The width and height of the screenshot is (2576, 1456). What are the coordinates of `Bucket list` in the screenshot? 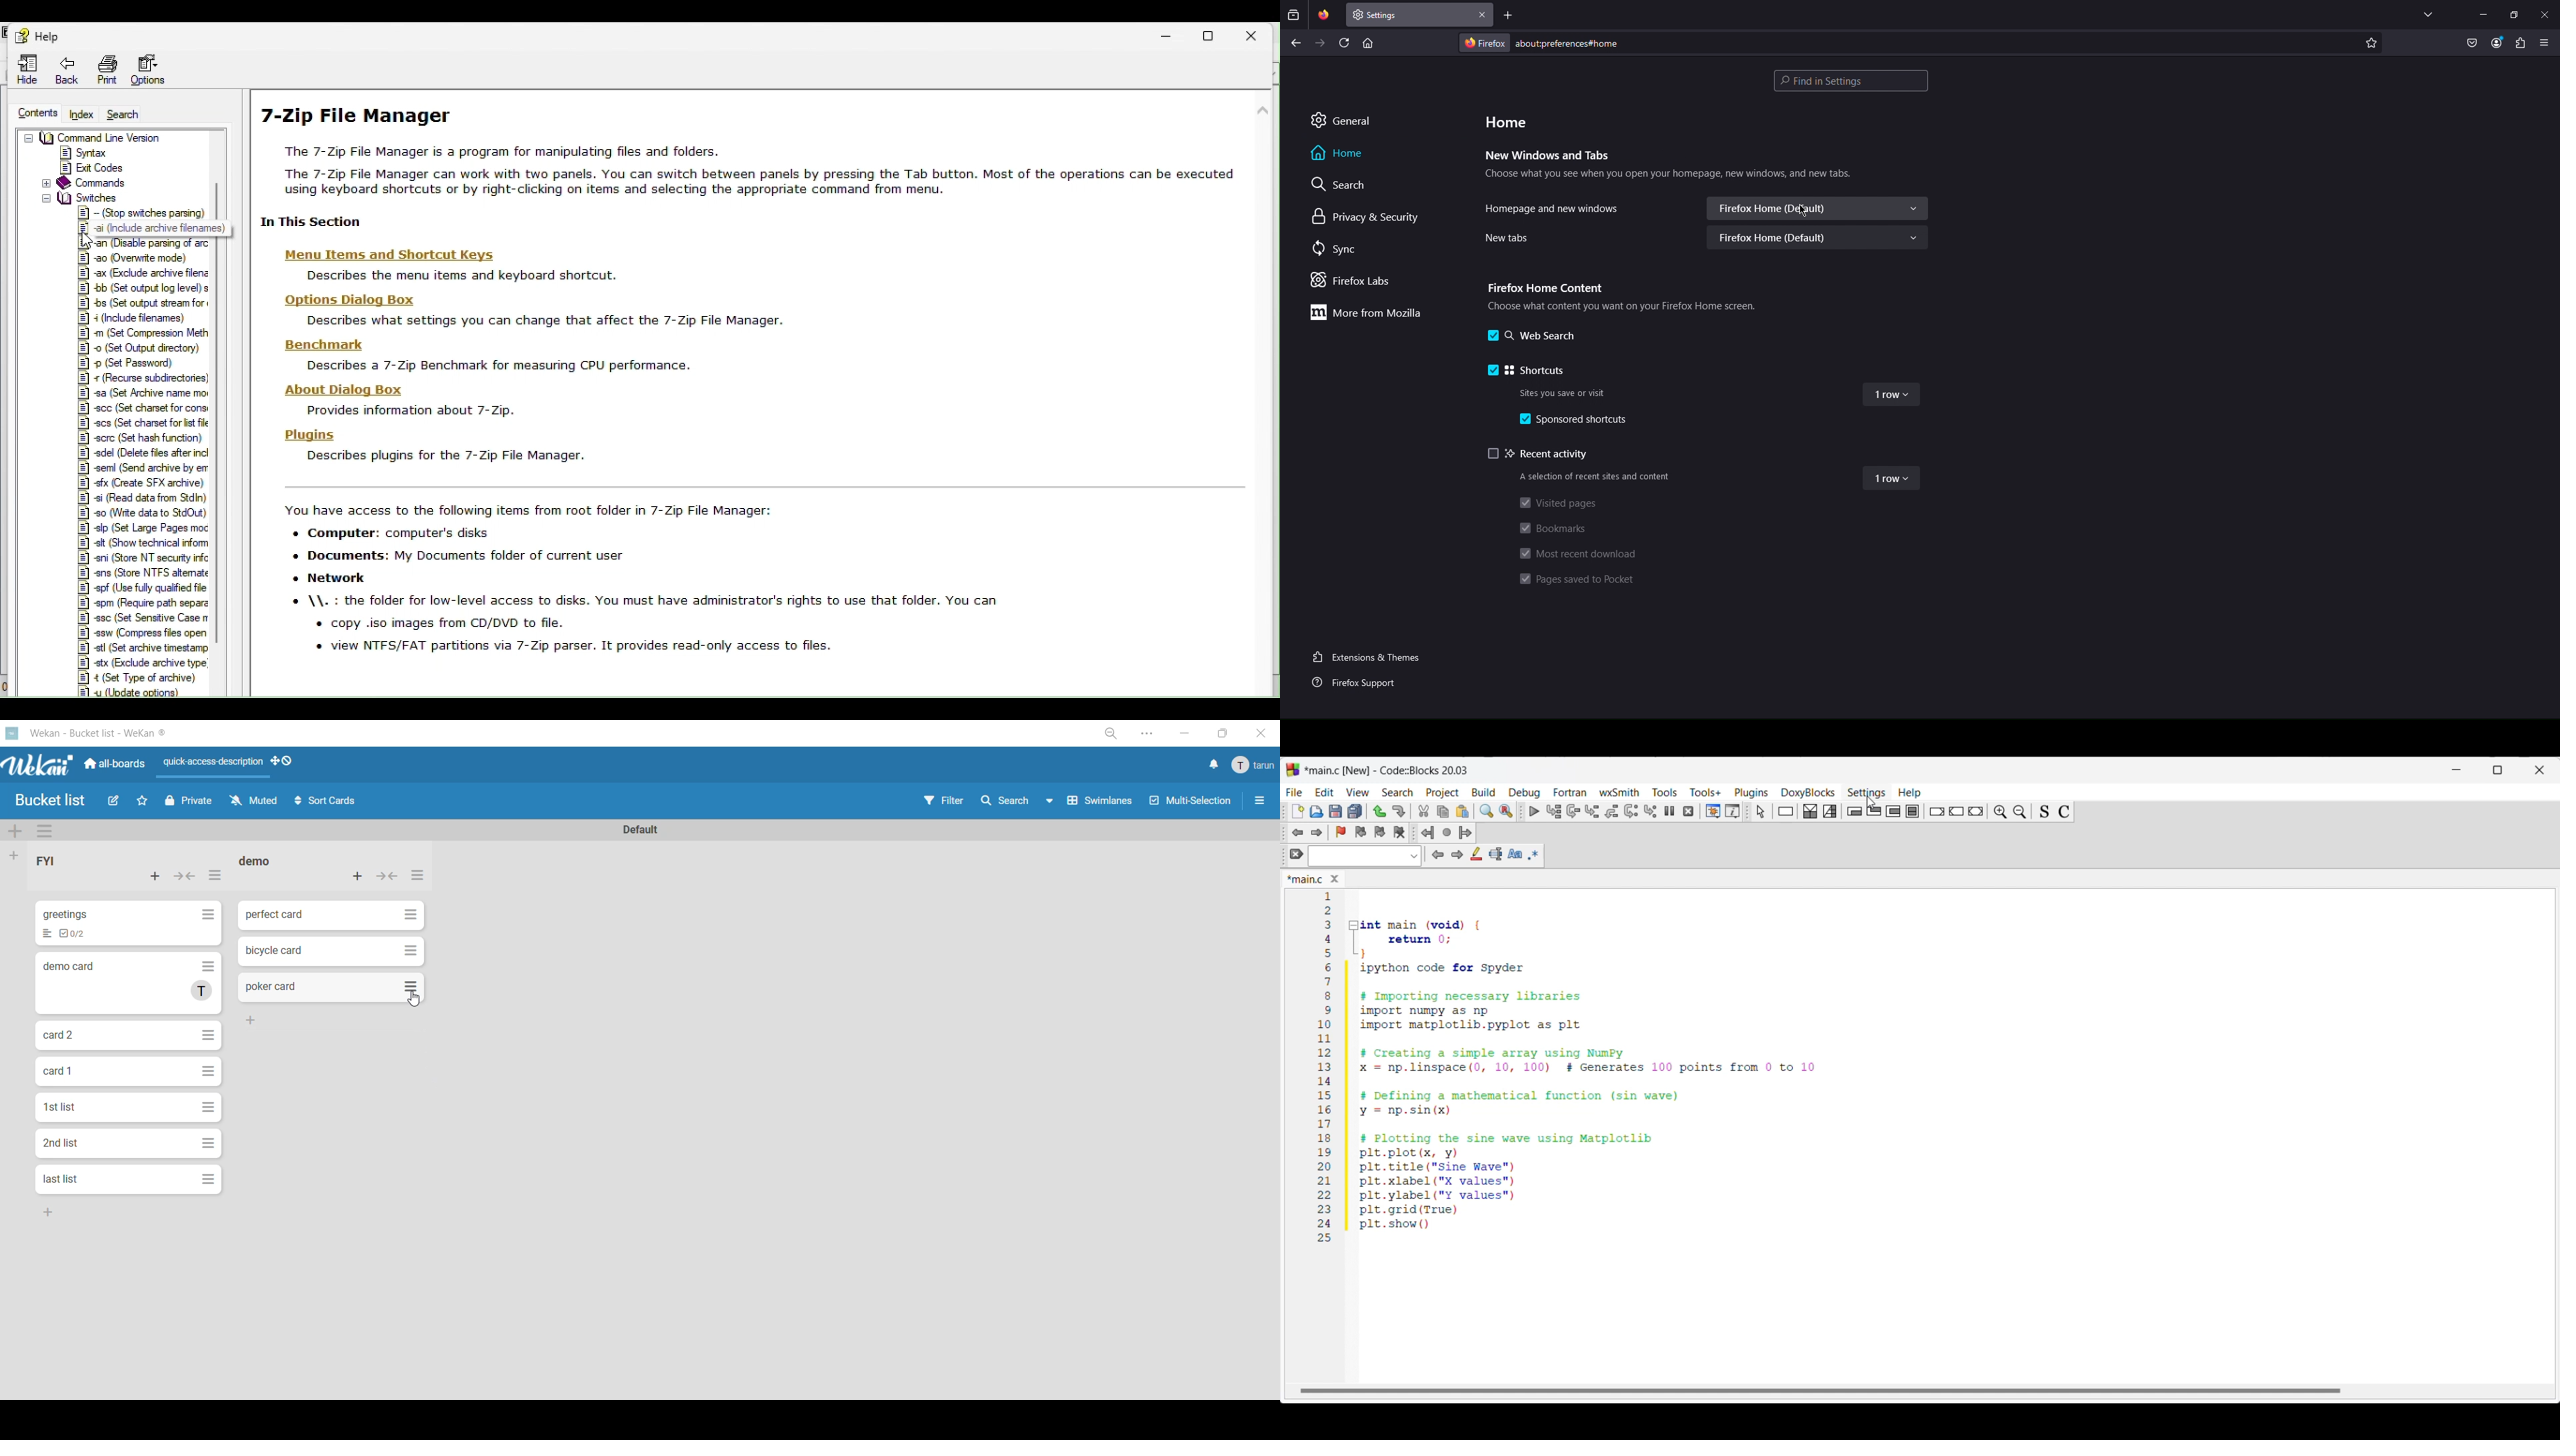 It's located at (54, 801).